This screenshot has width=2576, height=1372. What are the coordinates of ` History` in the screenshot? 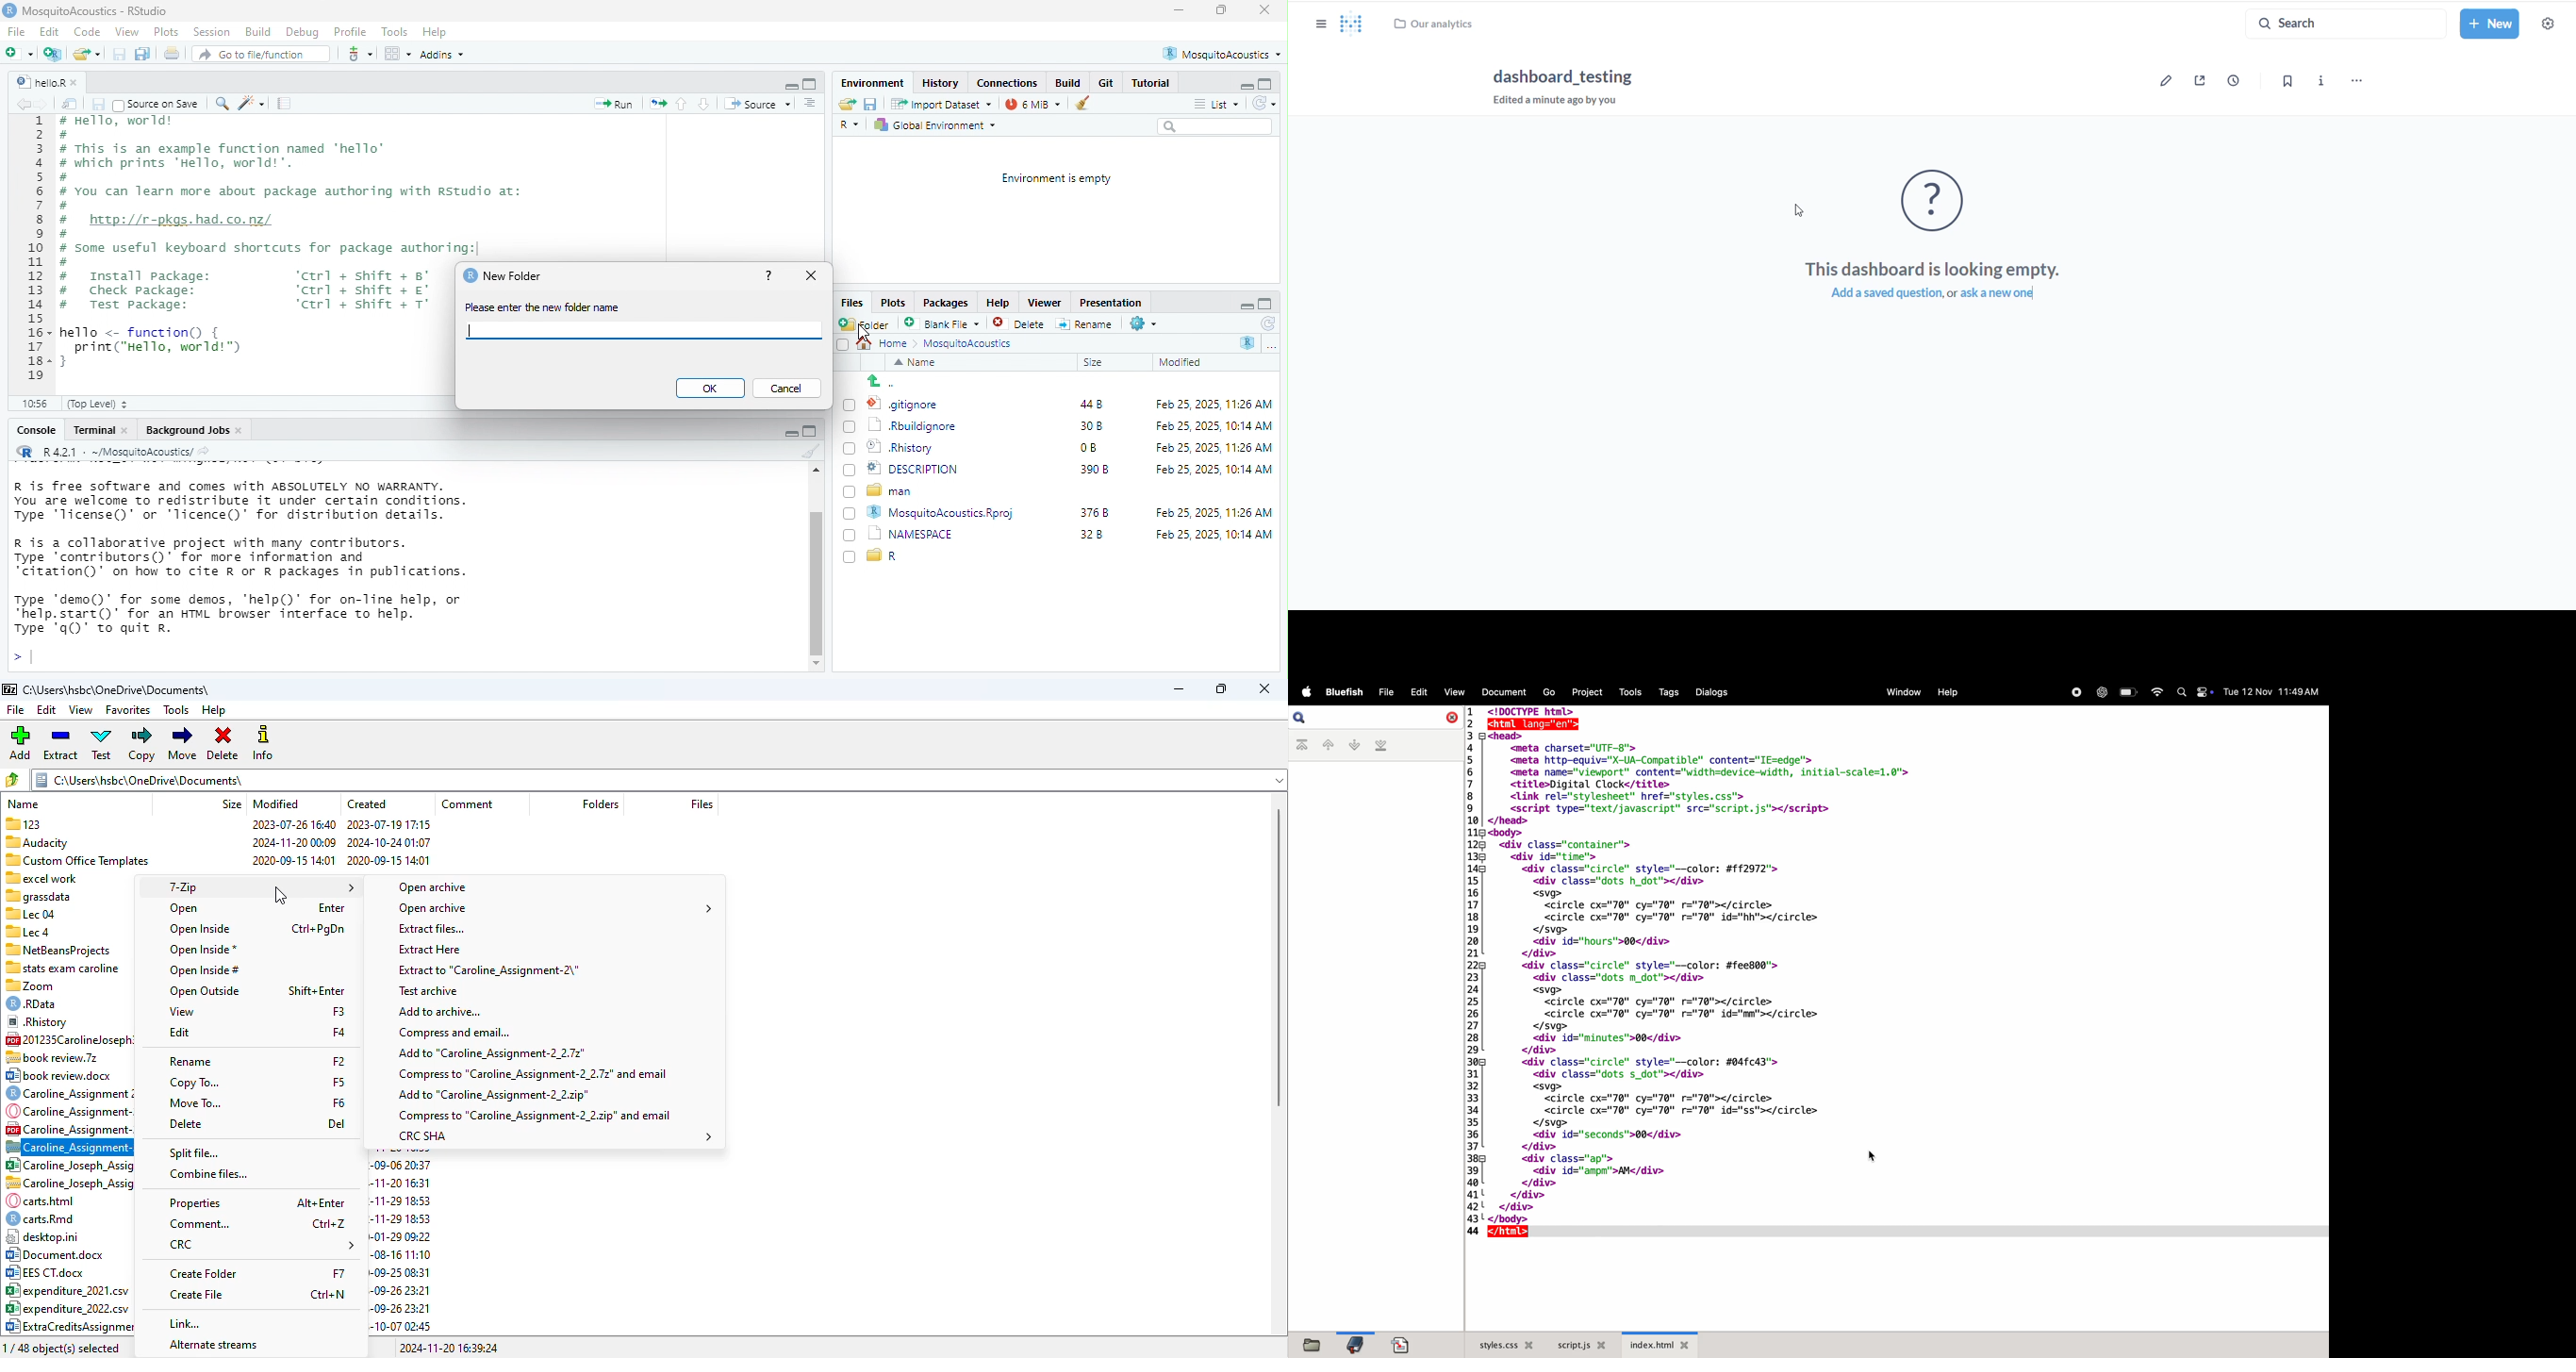 It's located at (944, 83).